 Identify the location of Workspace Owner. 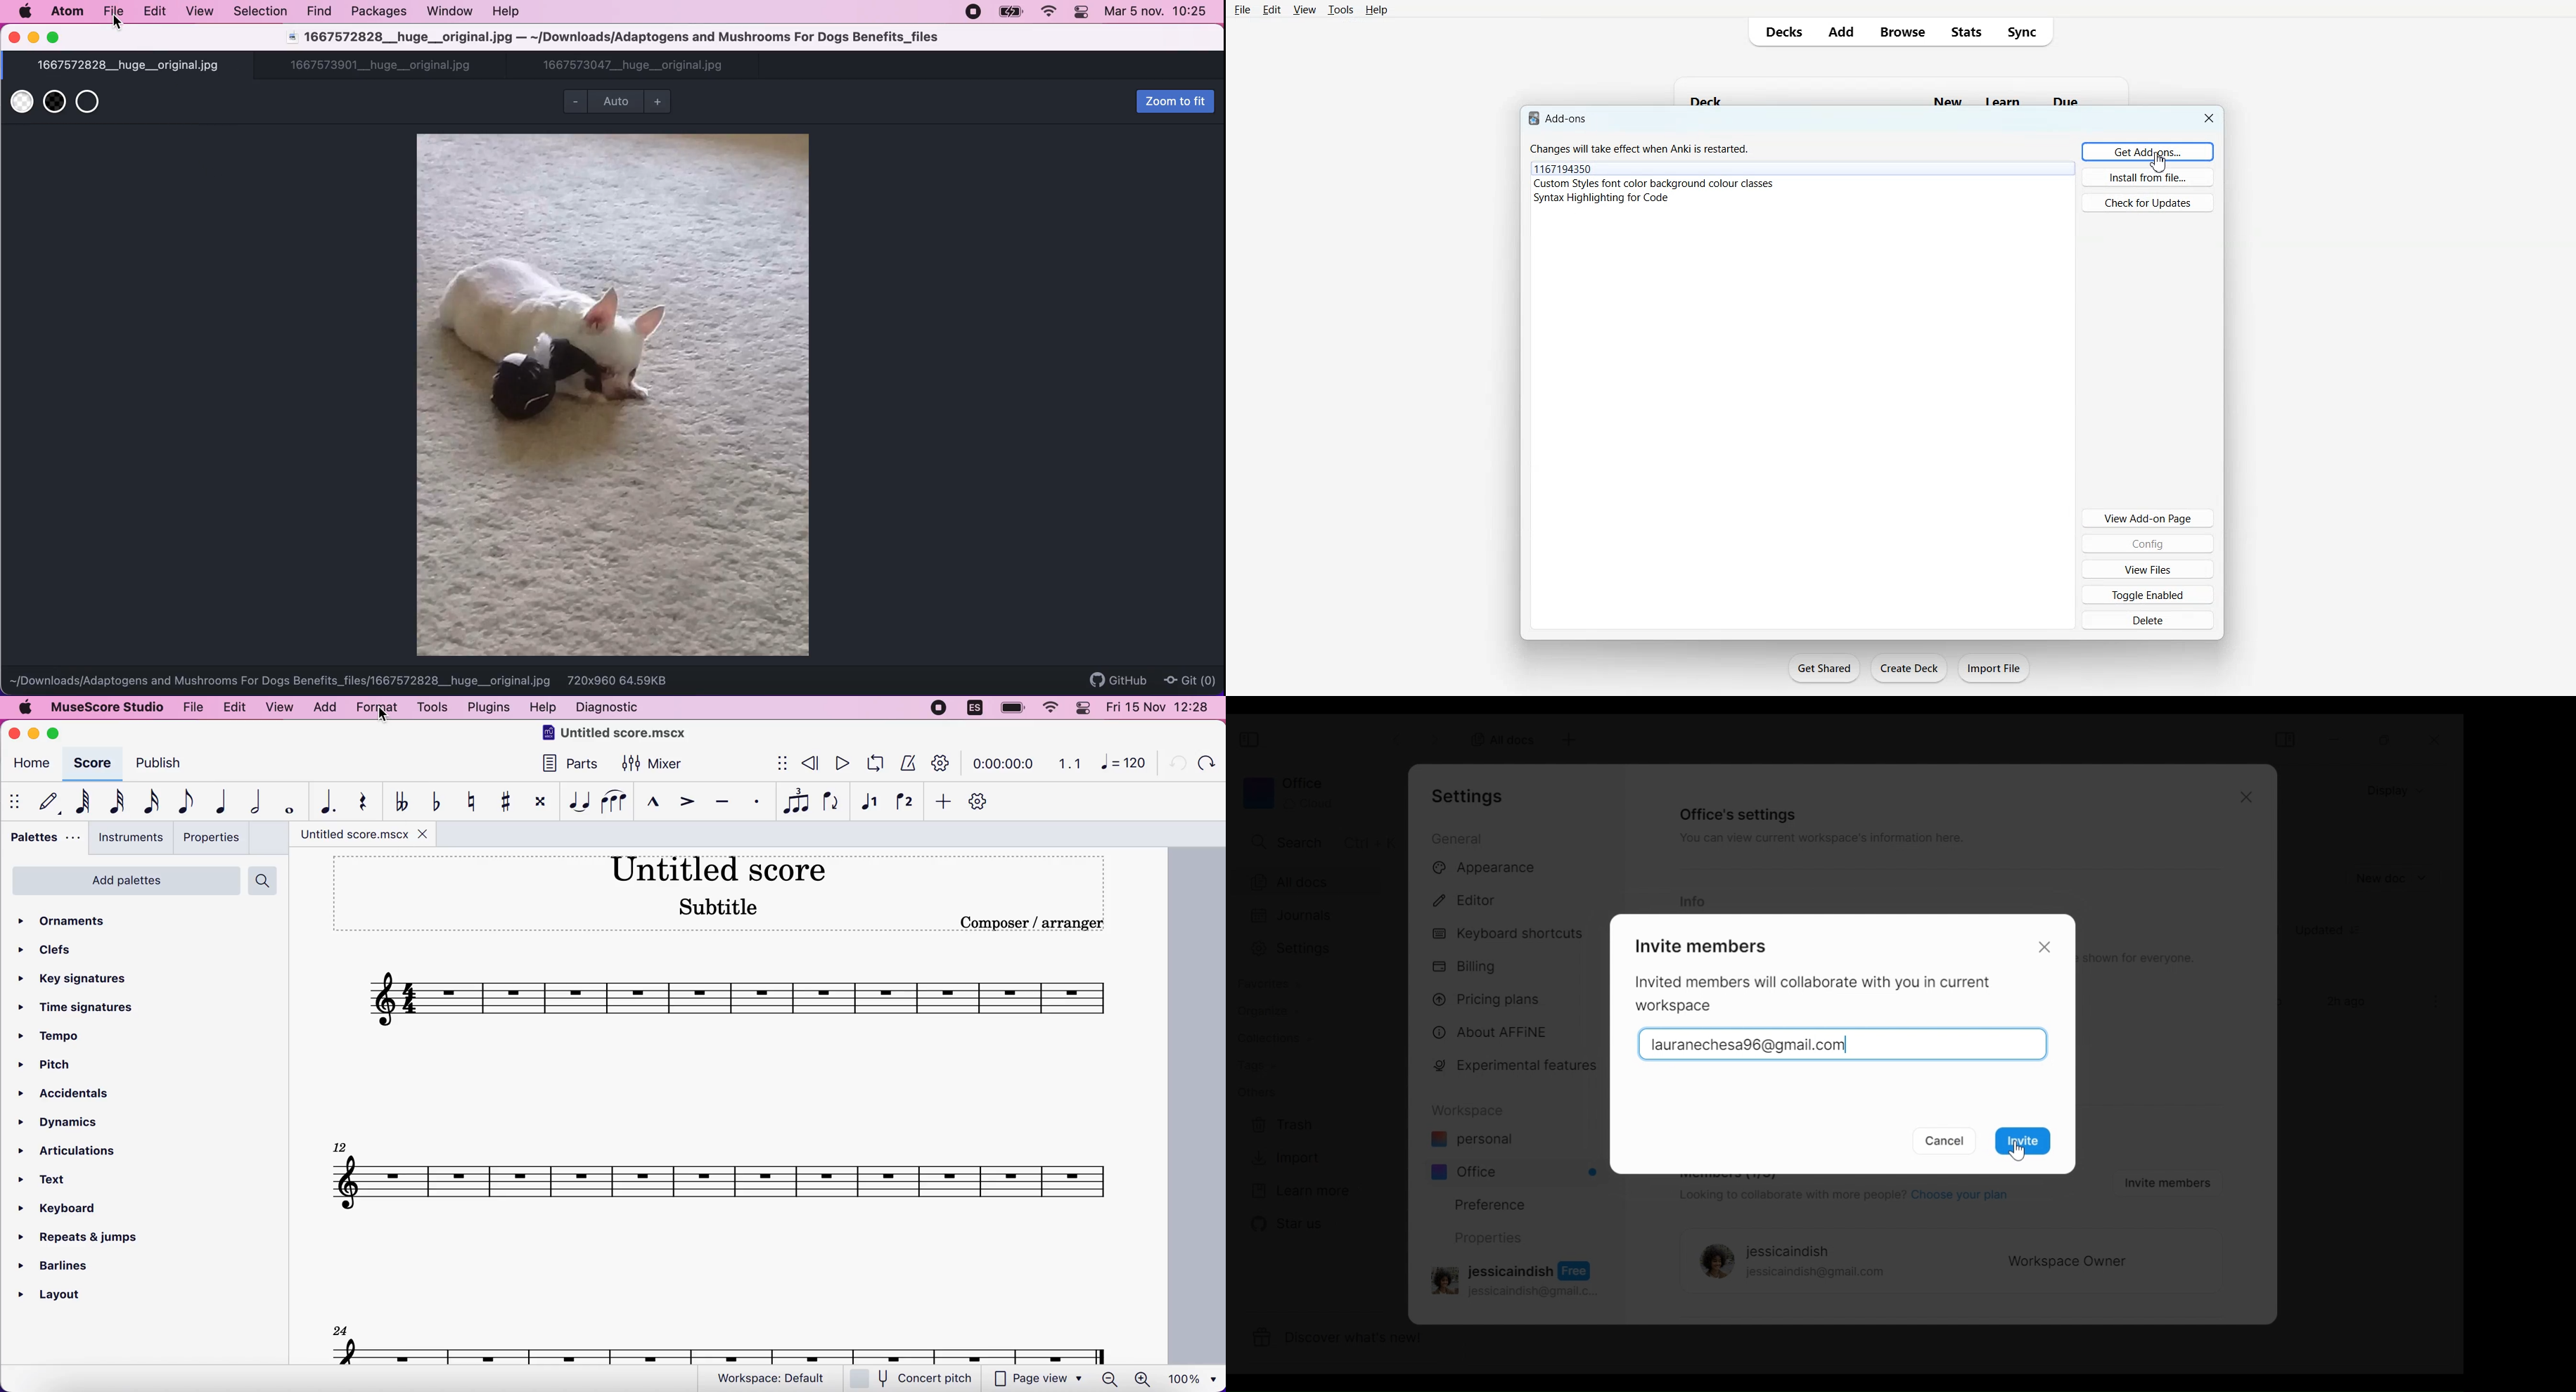
(2068, 1262).